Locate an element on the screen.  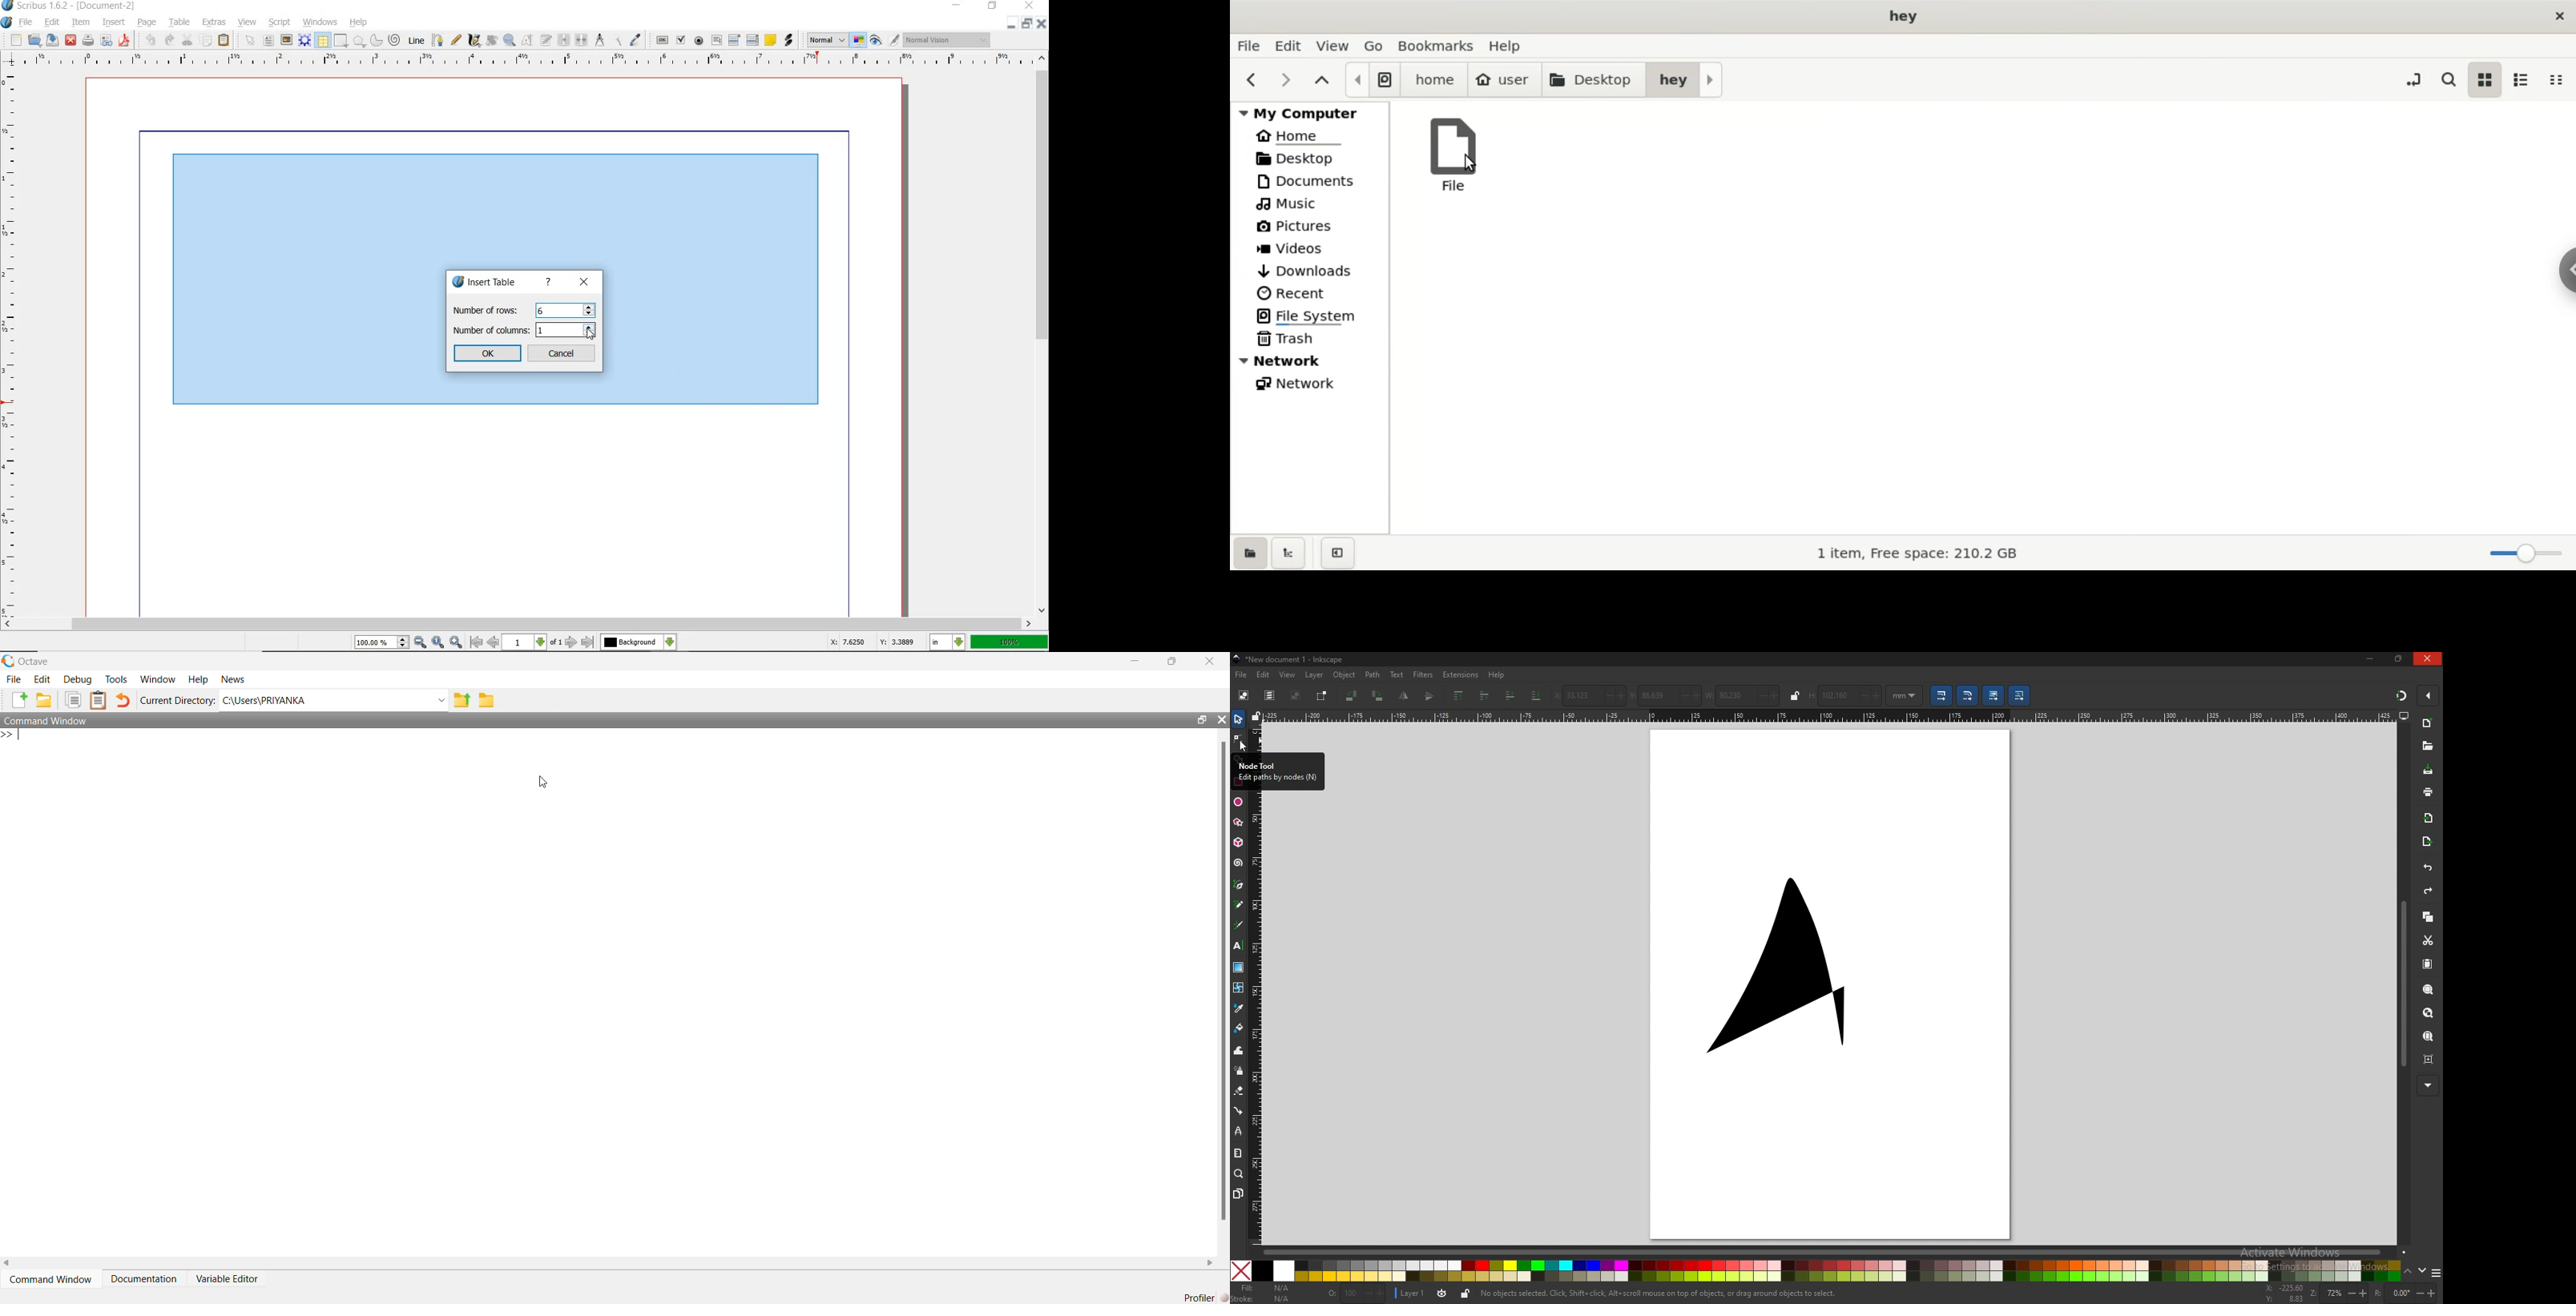
redo is located at coordinates (167, 39).